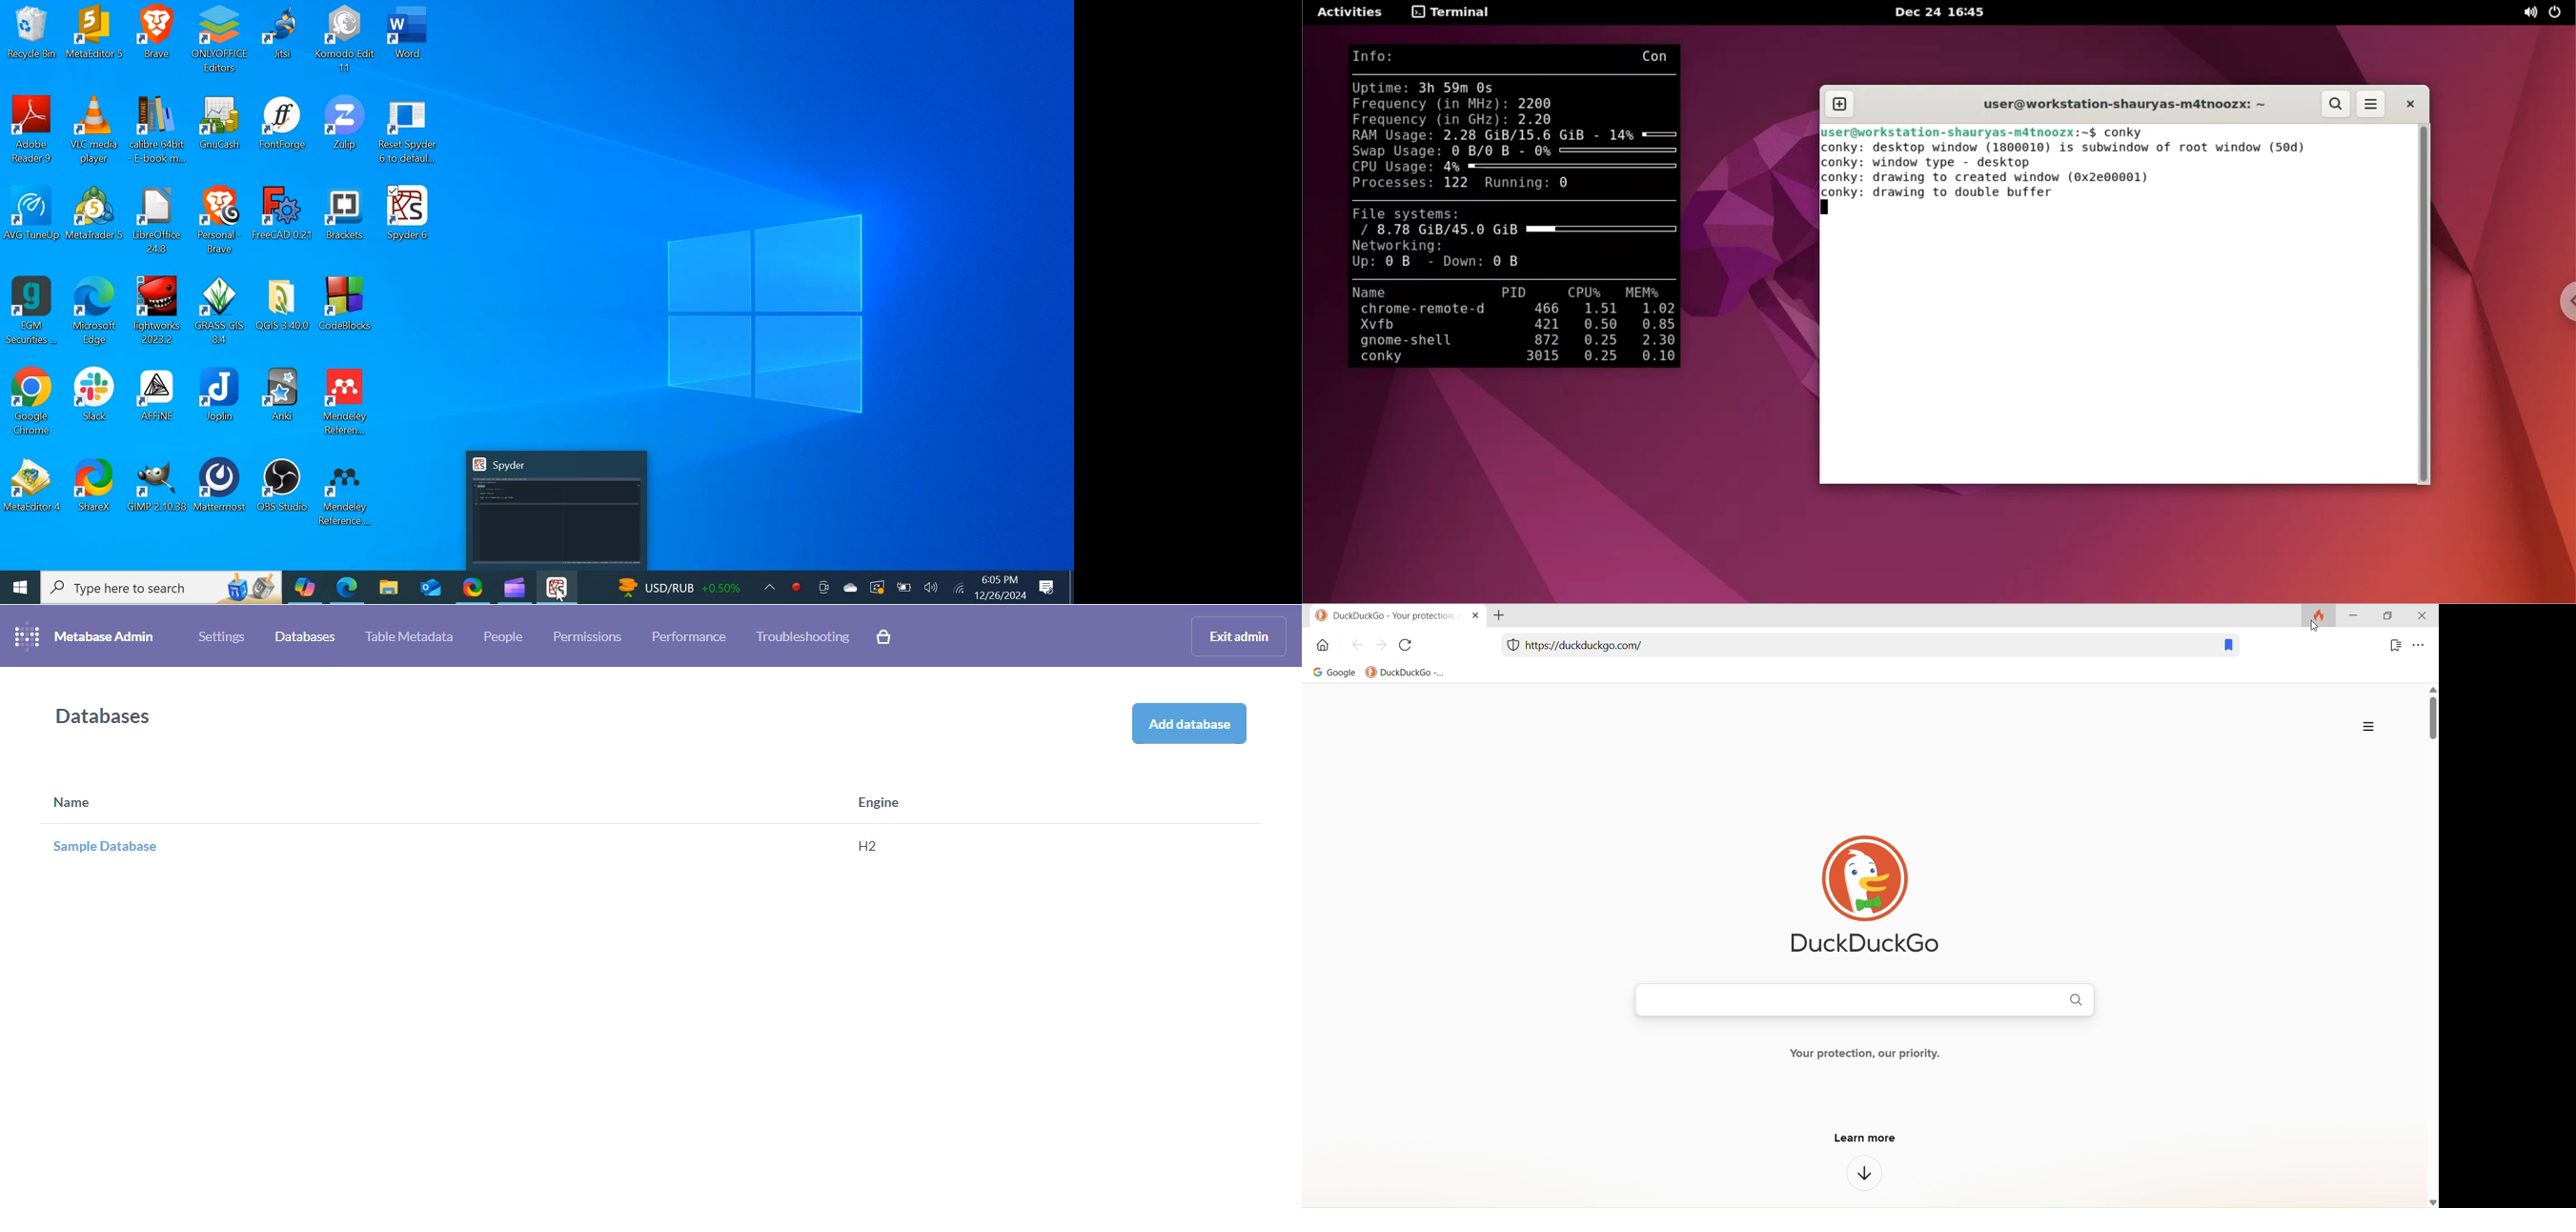 This screenshot has height=1232, width=2576. What do you see at coordinates (220, 402) in the screenshot?
I see `Joplin` at bounding box center [220, 402].